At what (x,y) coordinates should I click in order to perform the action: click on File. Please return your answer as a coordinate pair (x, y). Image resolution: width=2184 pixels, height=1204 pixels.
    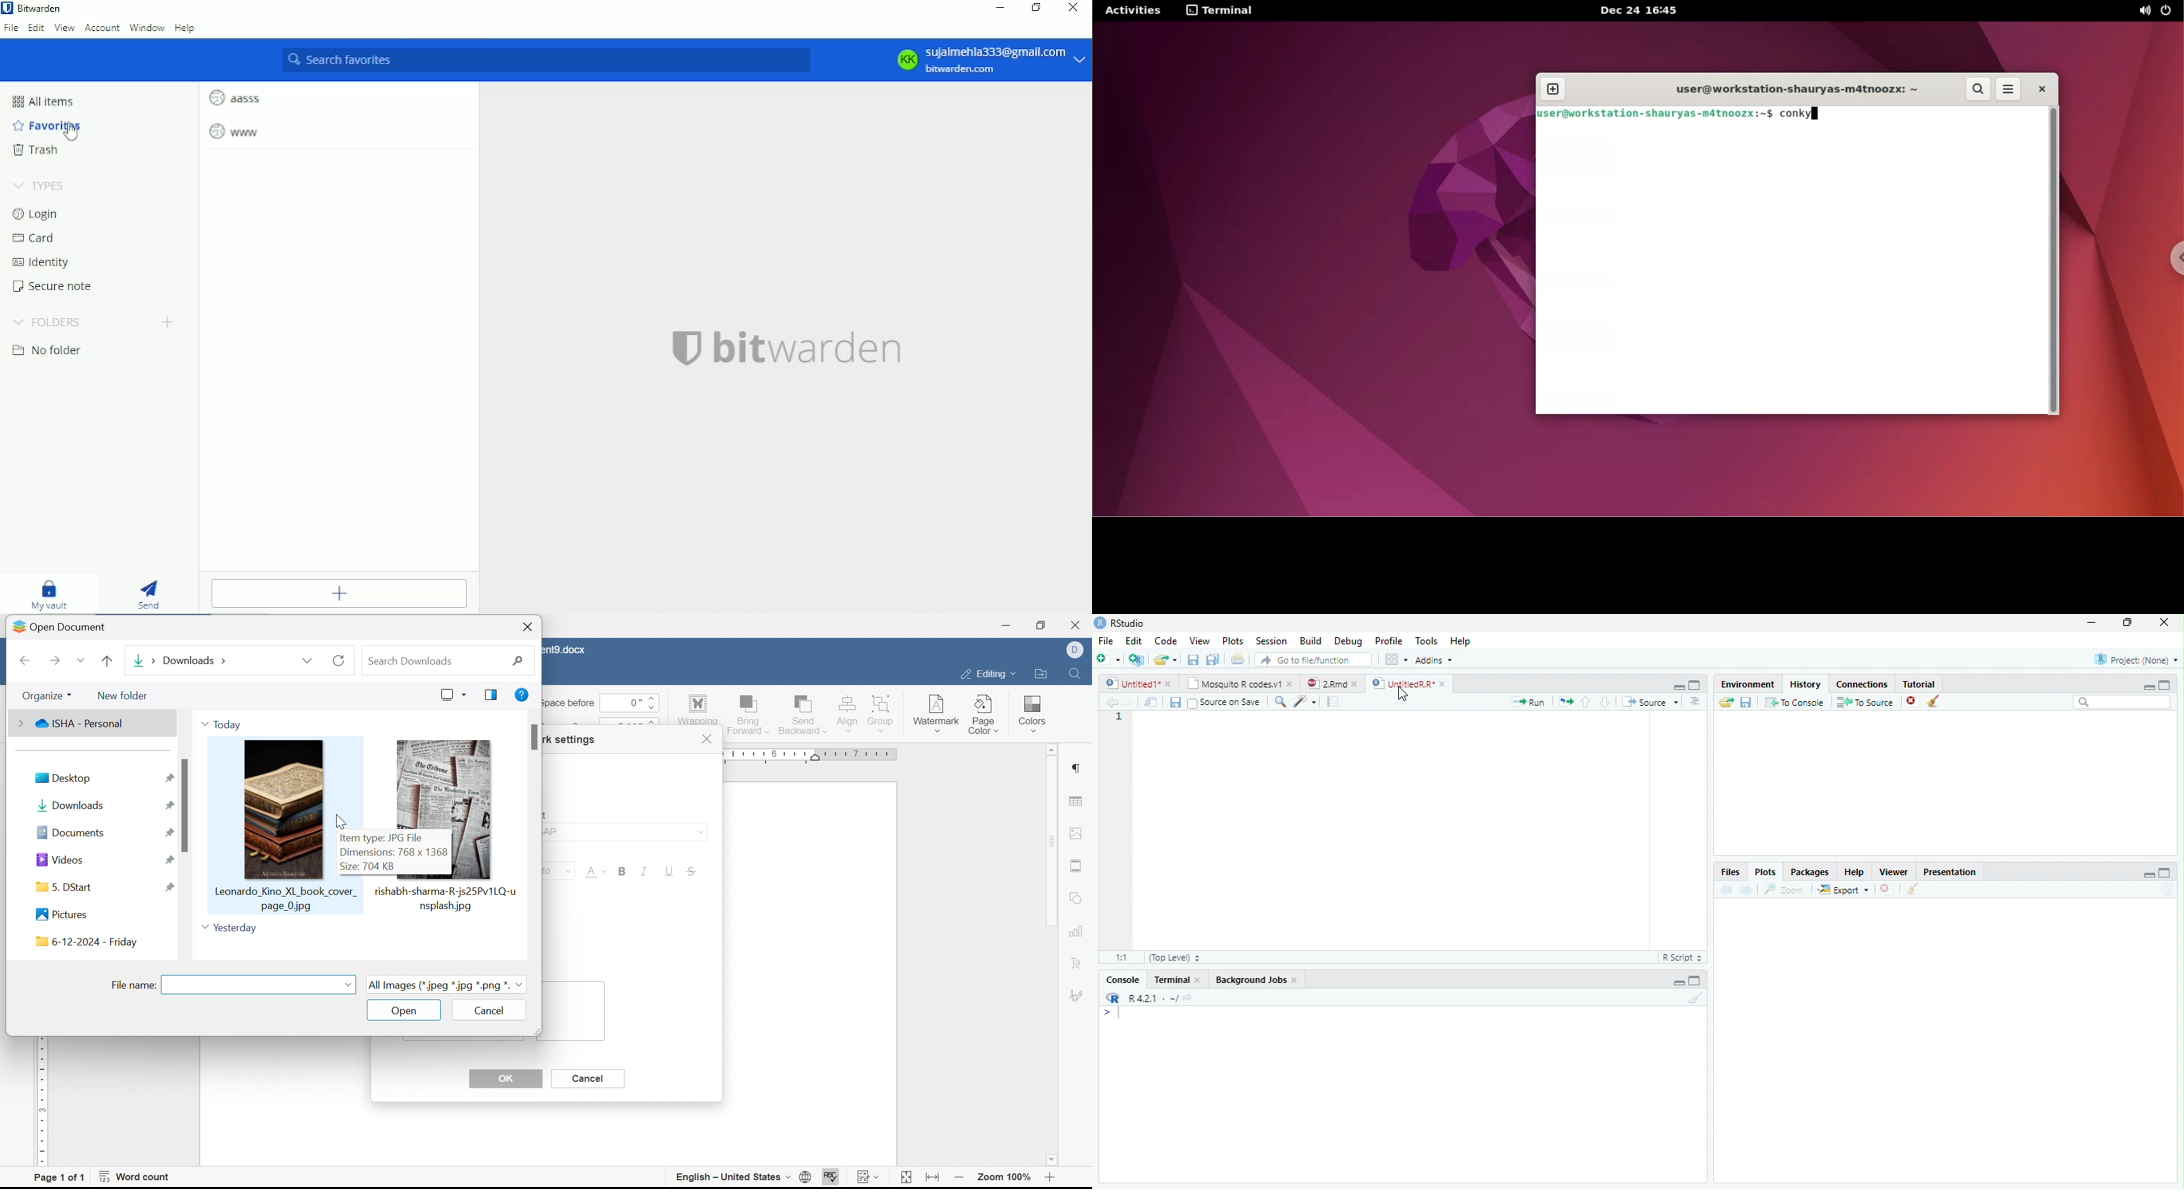
    Looking at the image, I should click on (1105, 641).